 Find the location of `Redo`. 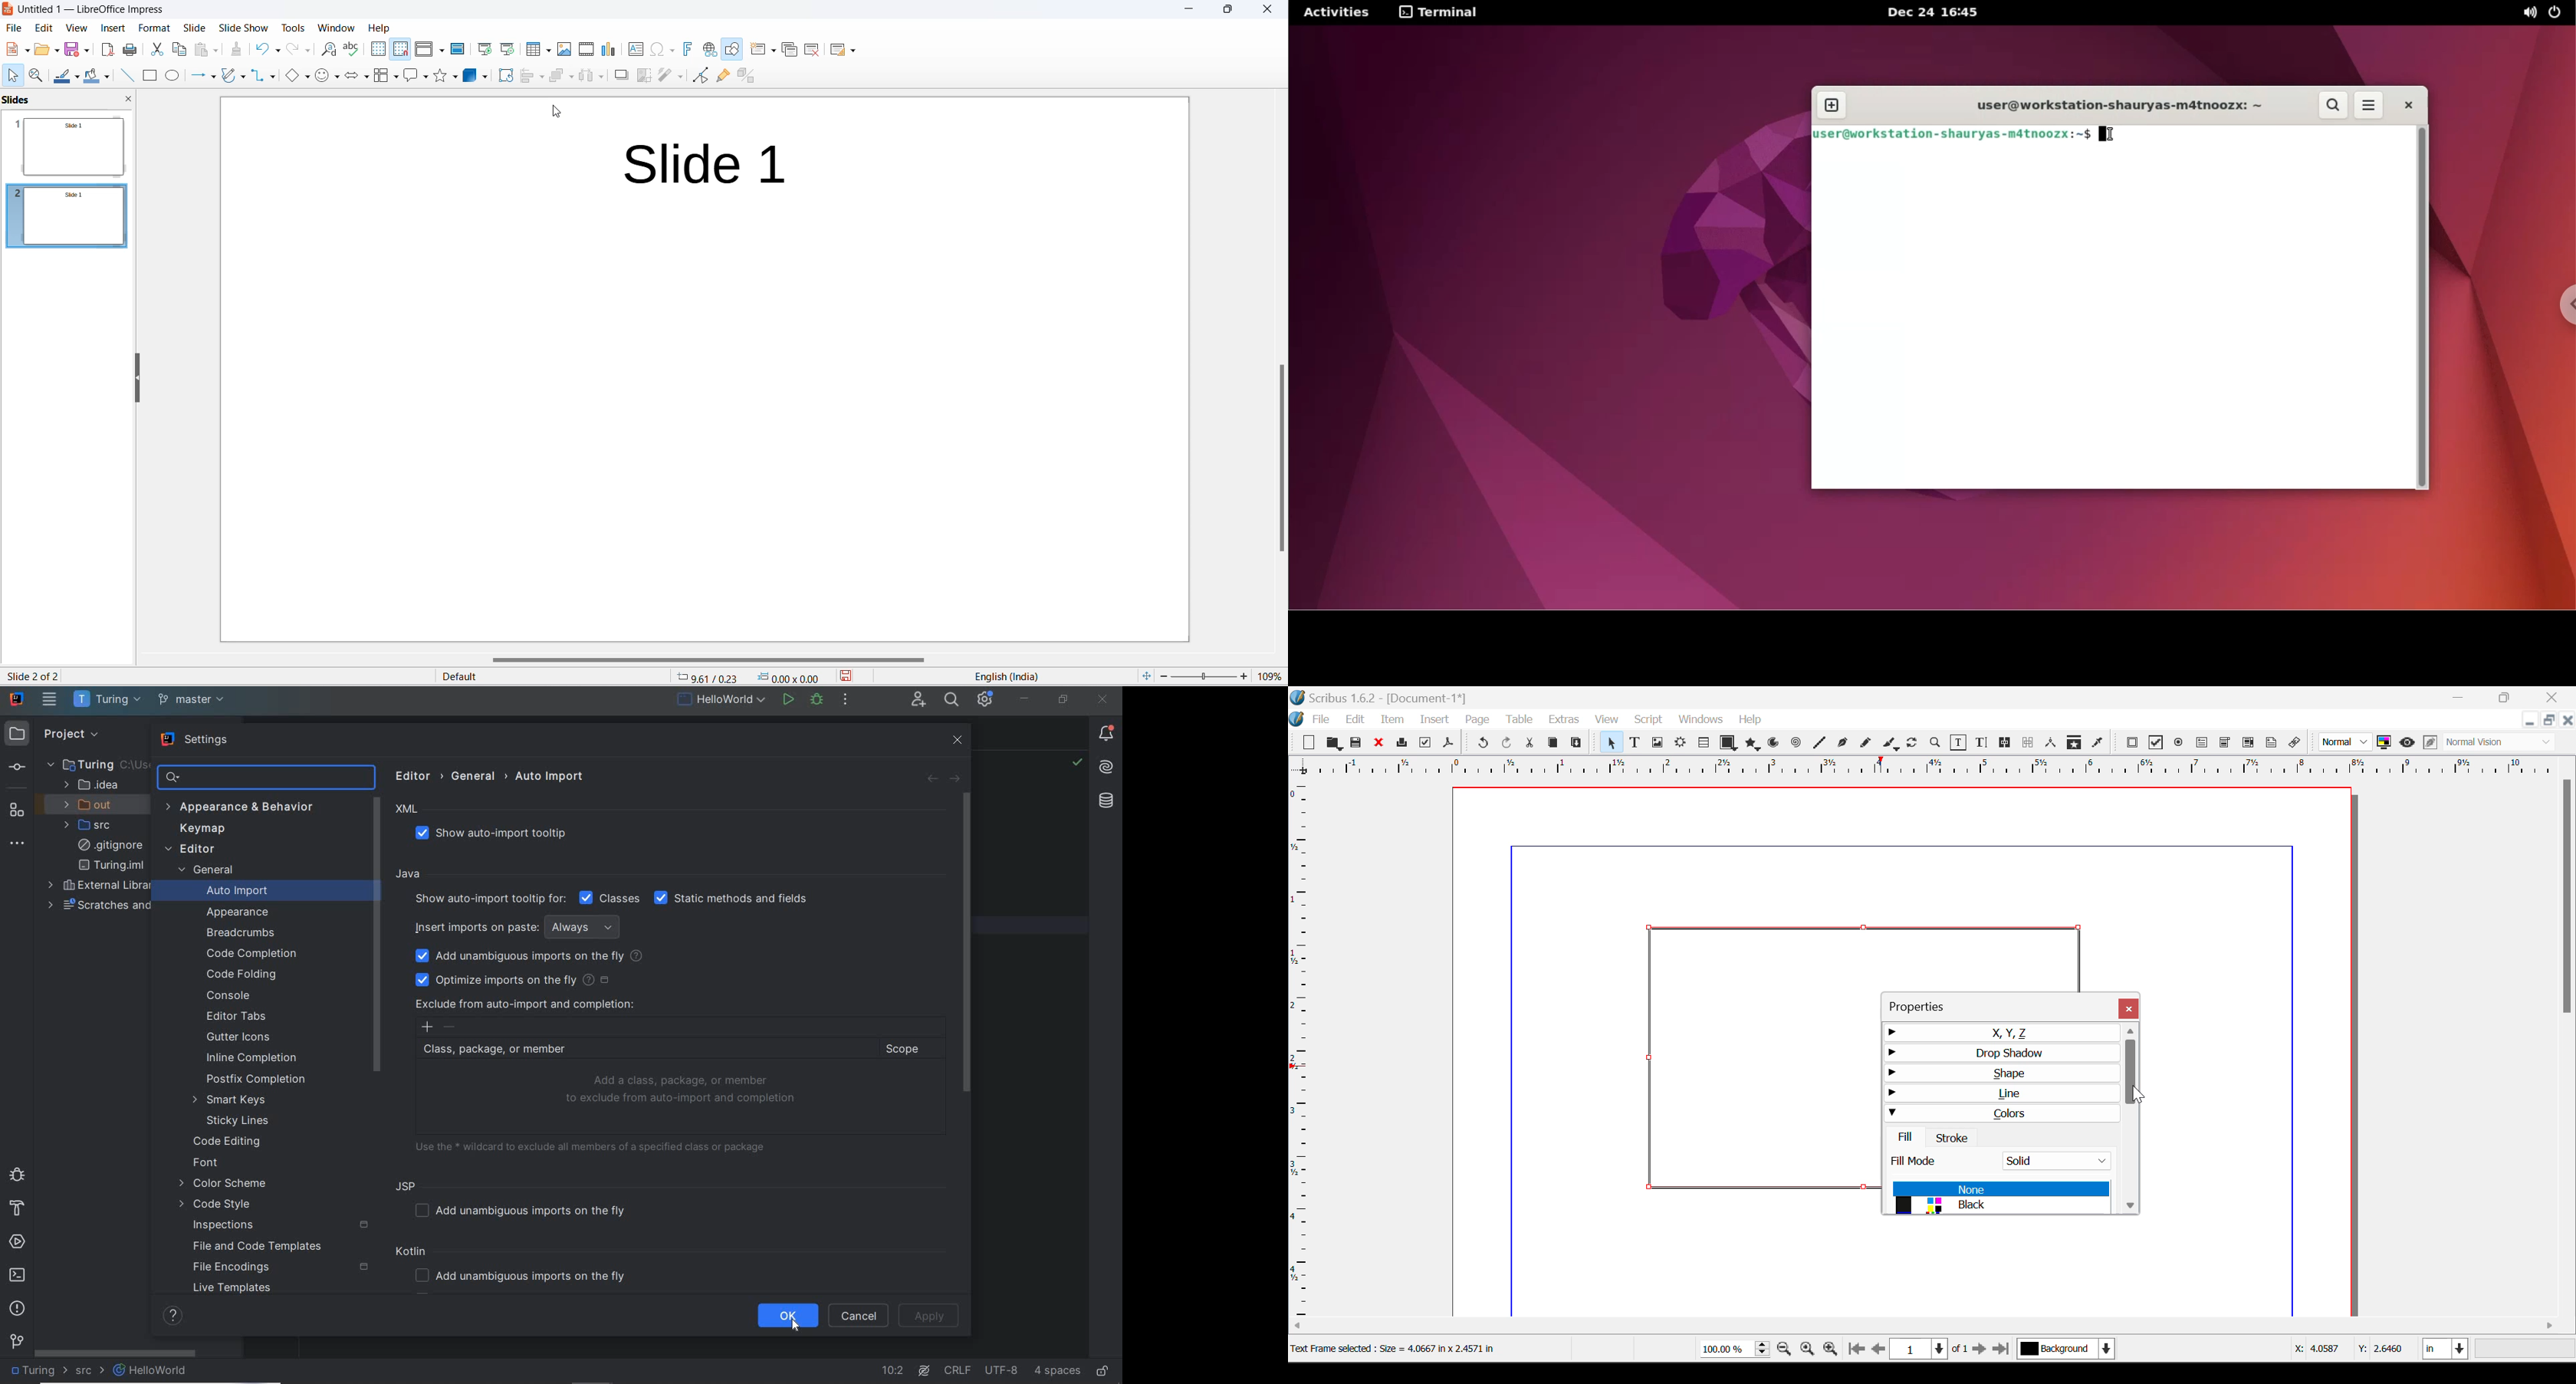

Redo is located at coordinates (1509, 743).